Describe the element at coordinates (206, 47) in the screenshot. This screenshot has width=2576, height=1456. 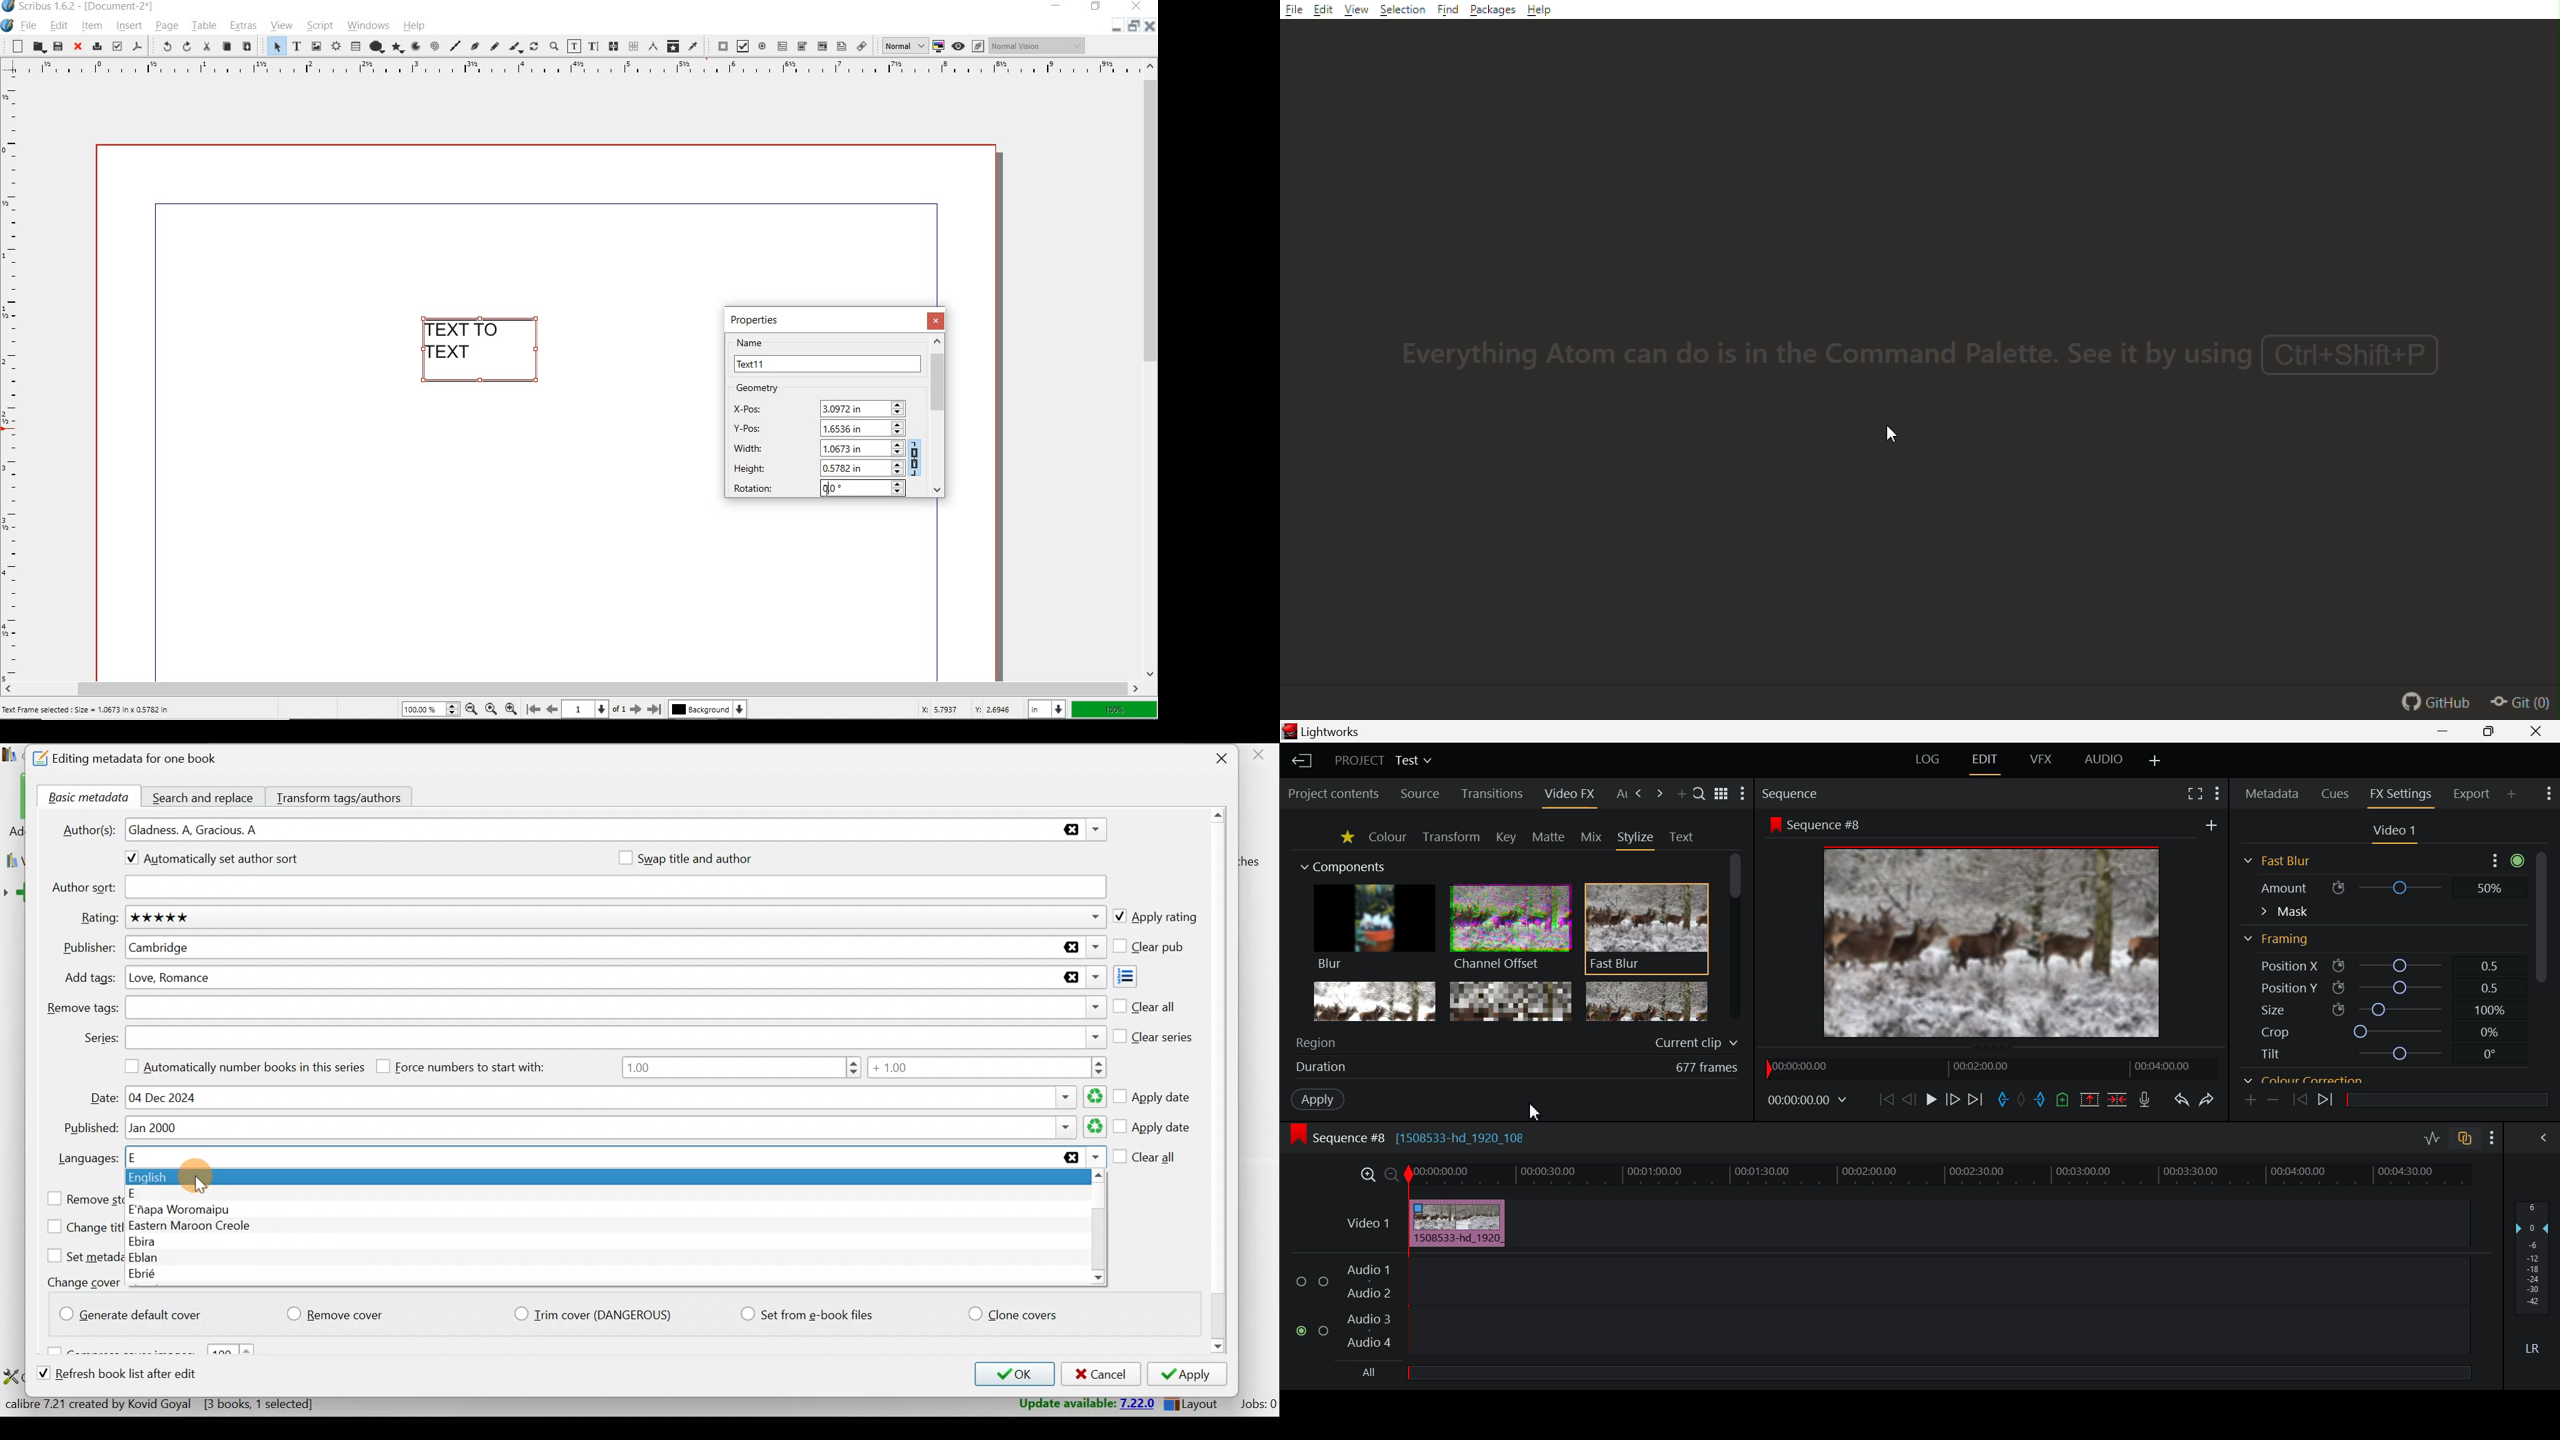
I see `cut` at that location.